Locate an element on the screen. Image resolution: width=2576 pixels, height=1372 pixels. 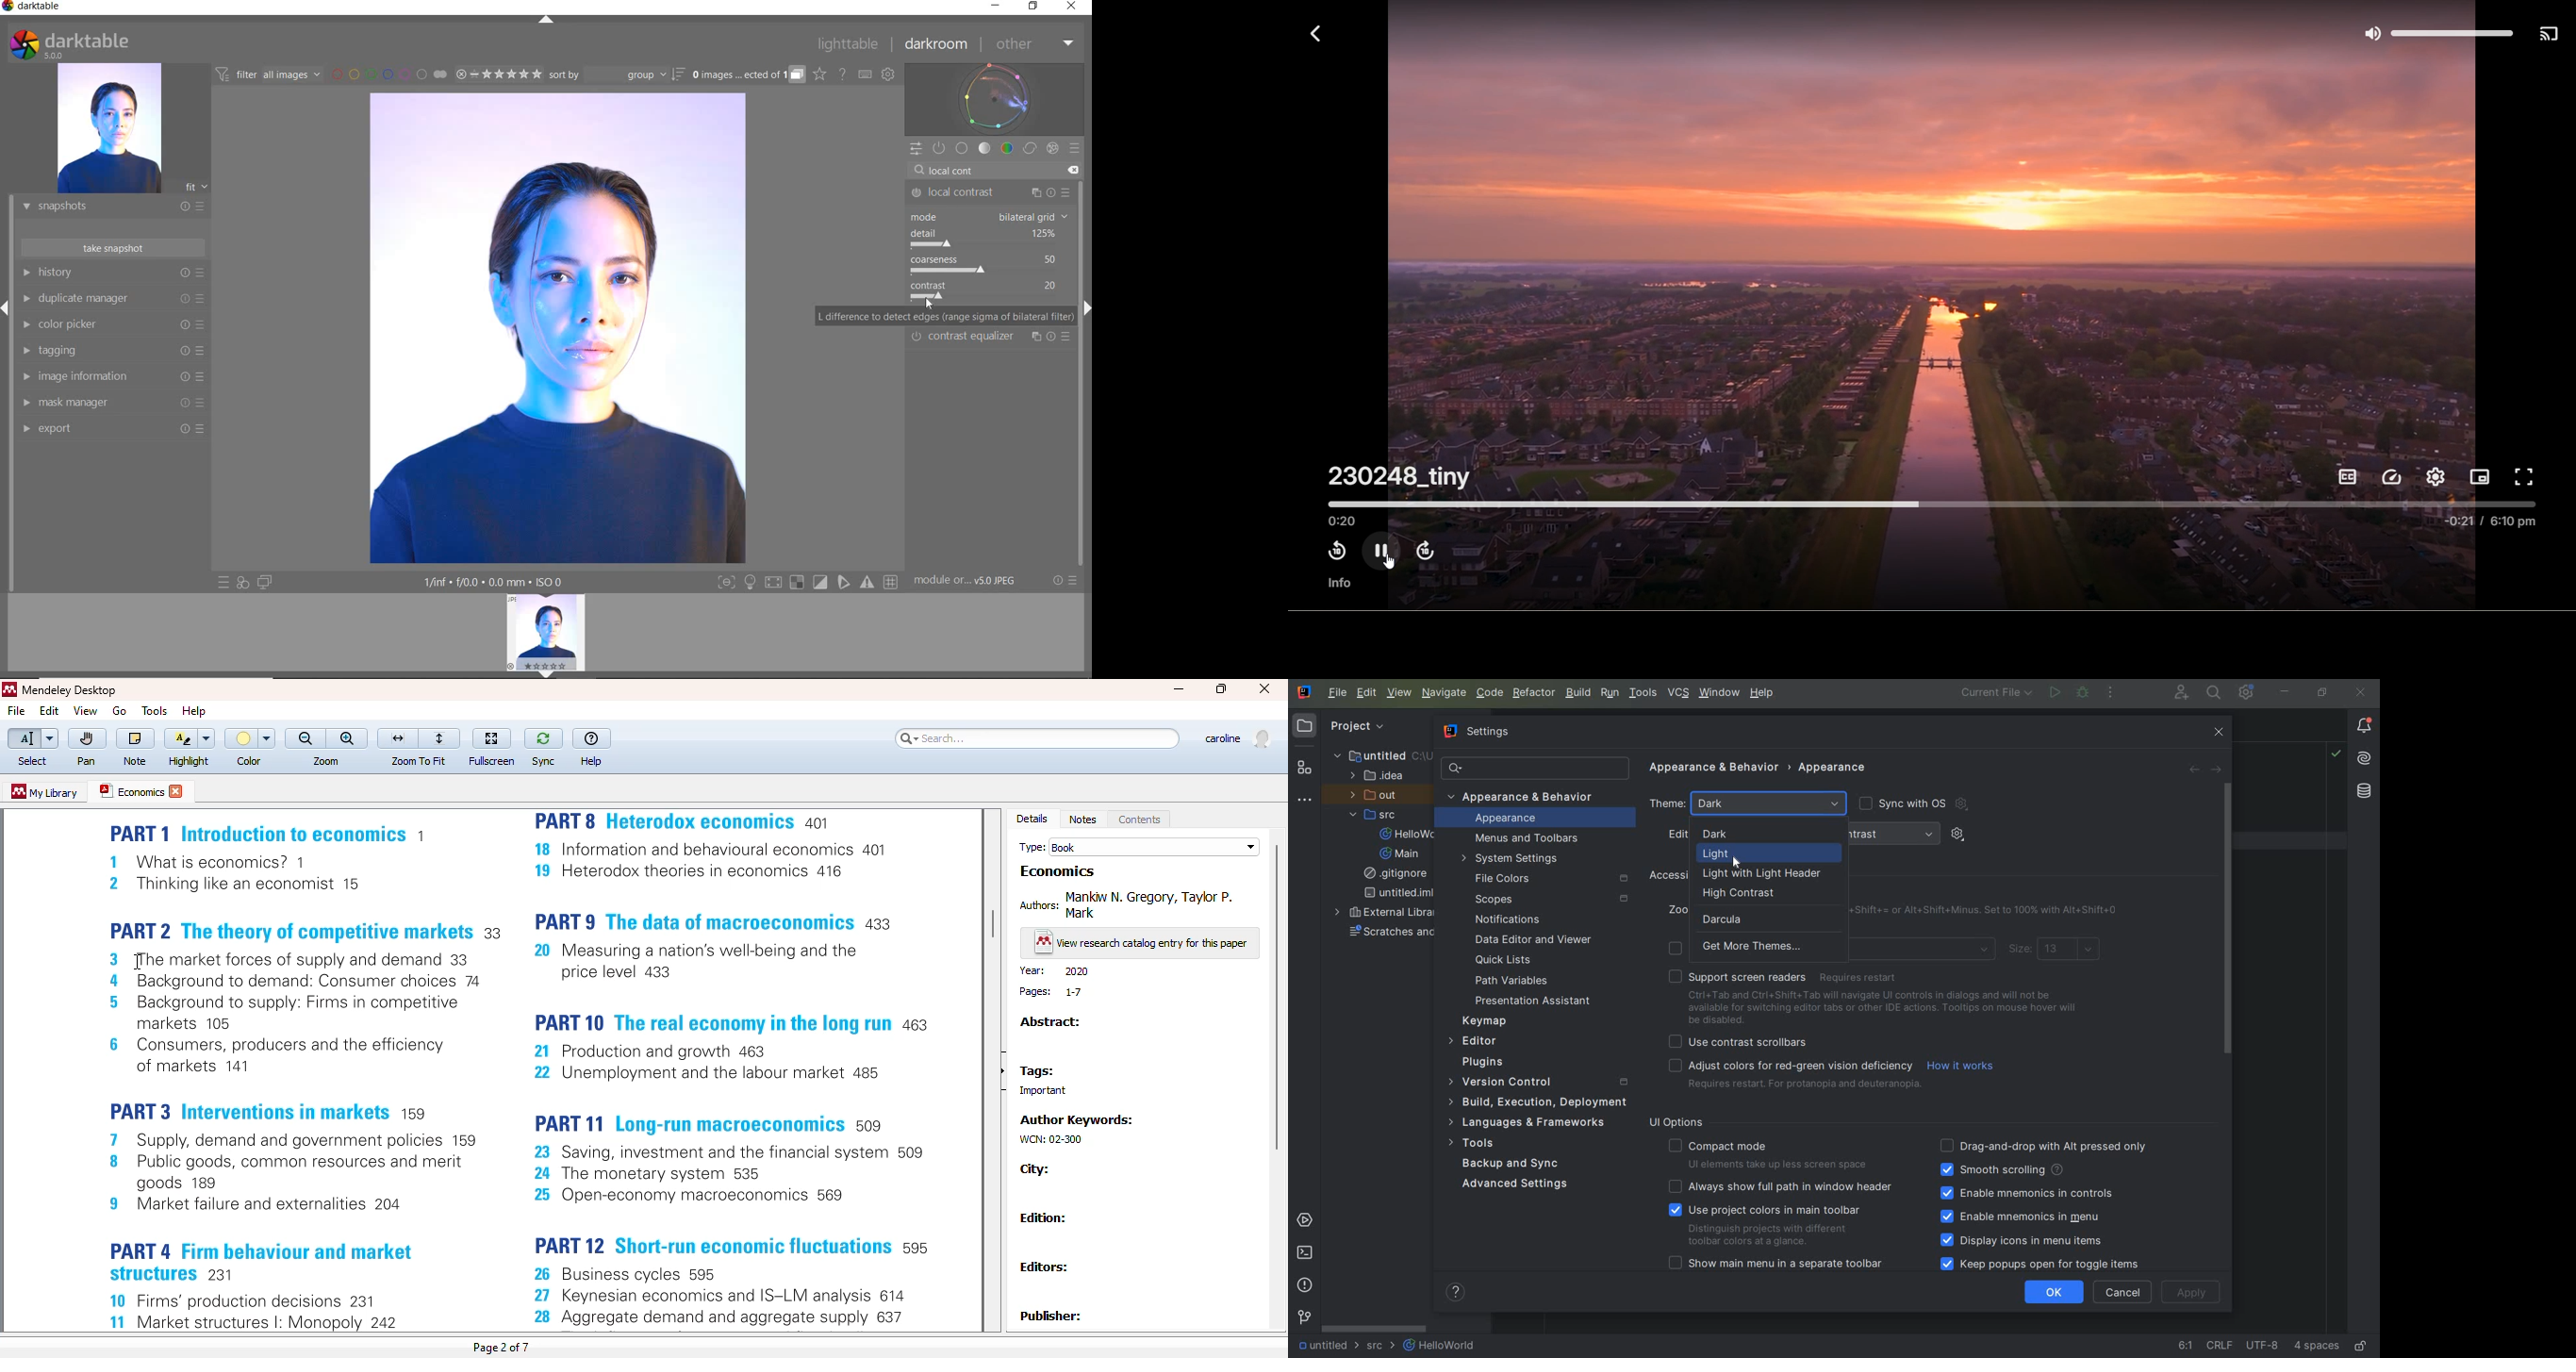
Edit is located at coordinates (51, 710).